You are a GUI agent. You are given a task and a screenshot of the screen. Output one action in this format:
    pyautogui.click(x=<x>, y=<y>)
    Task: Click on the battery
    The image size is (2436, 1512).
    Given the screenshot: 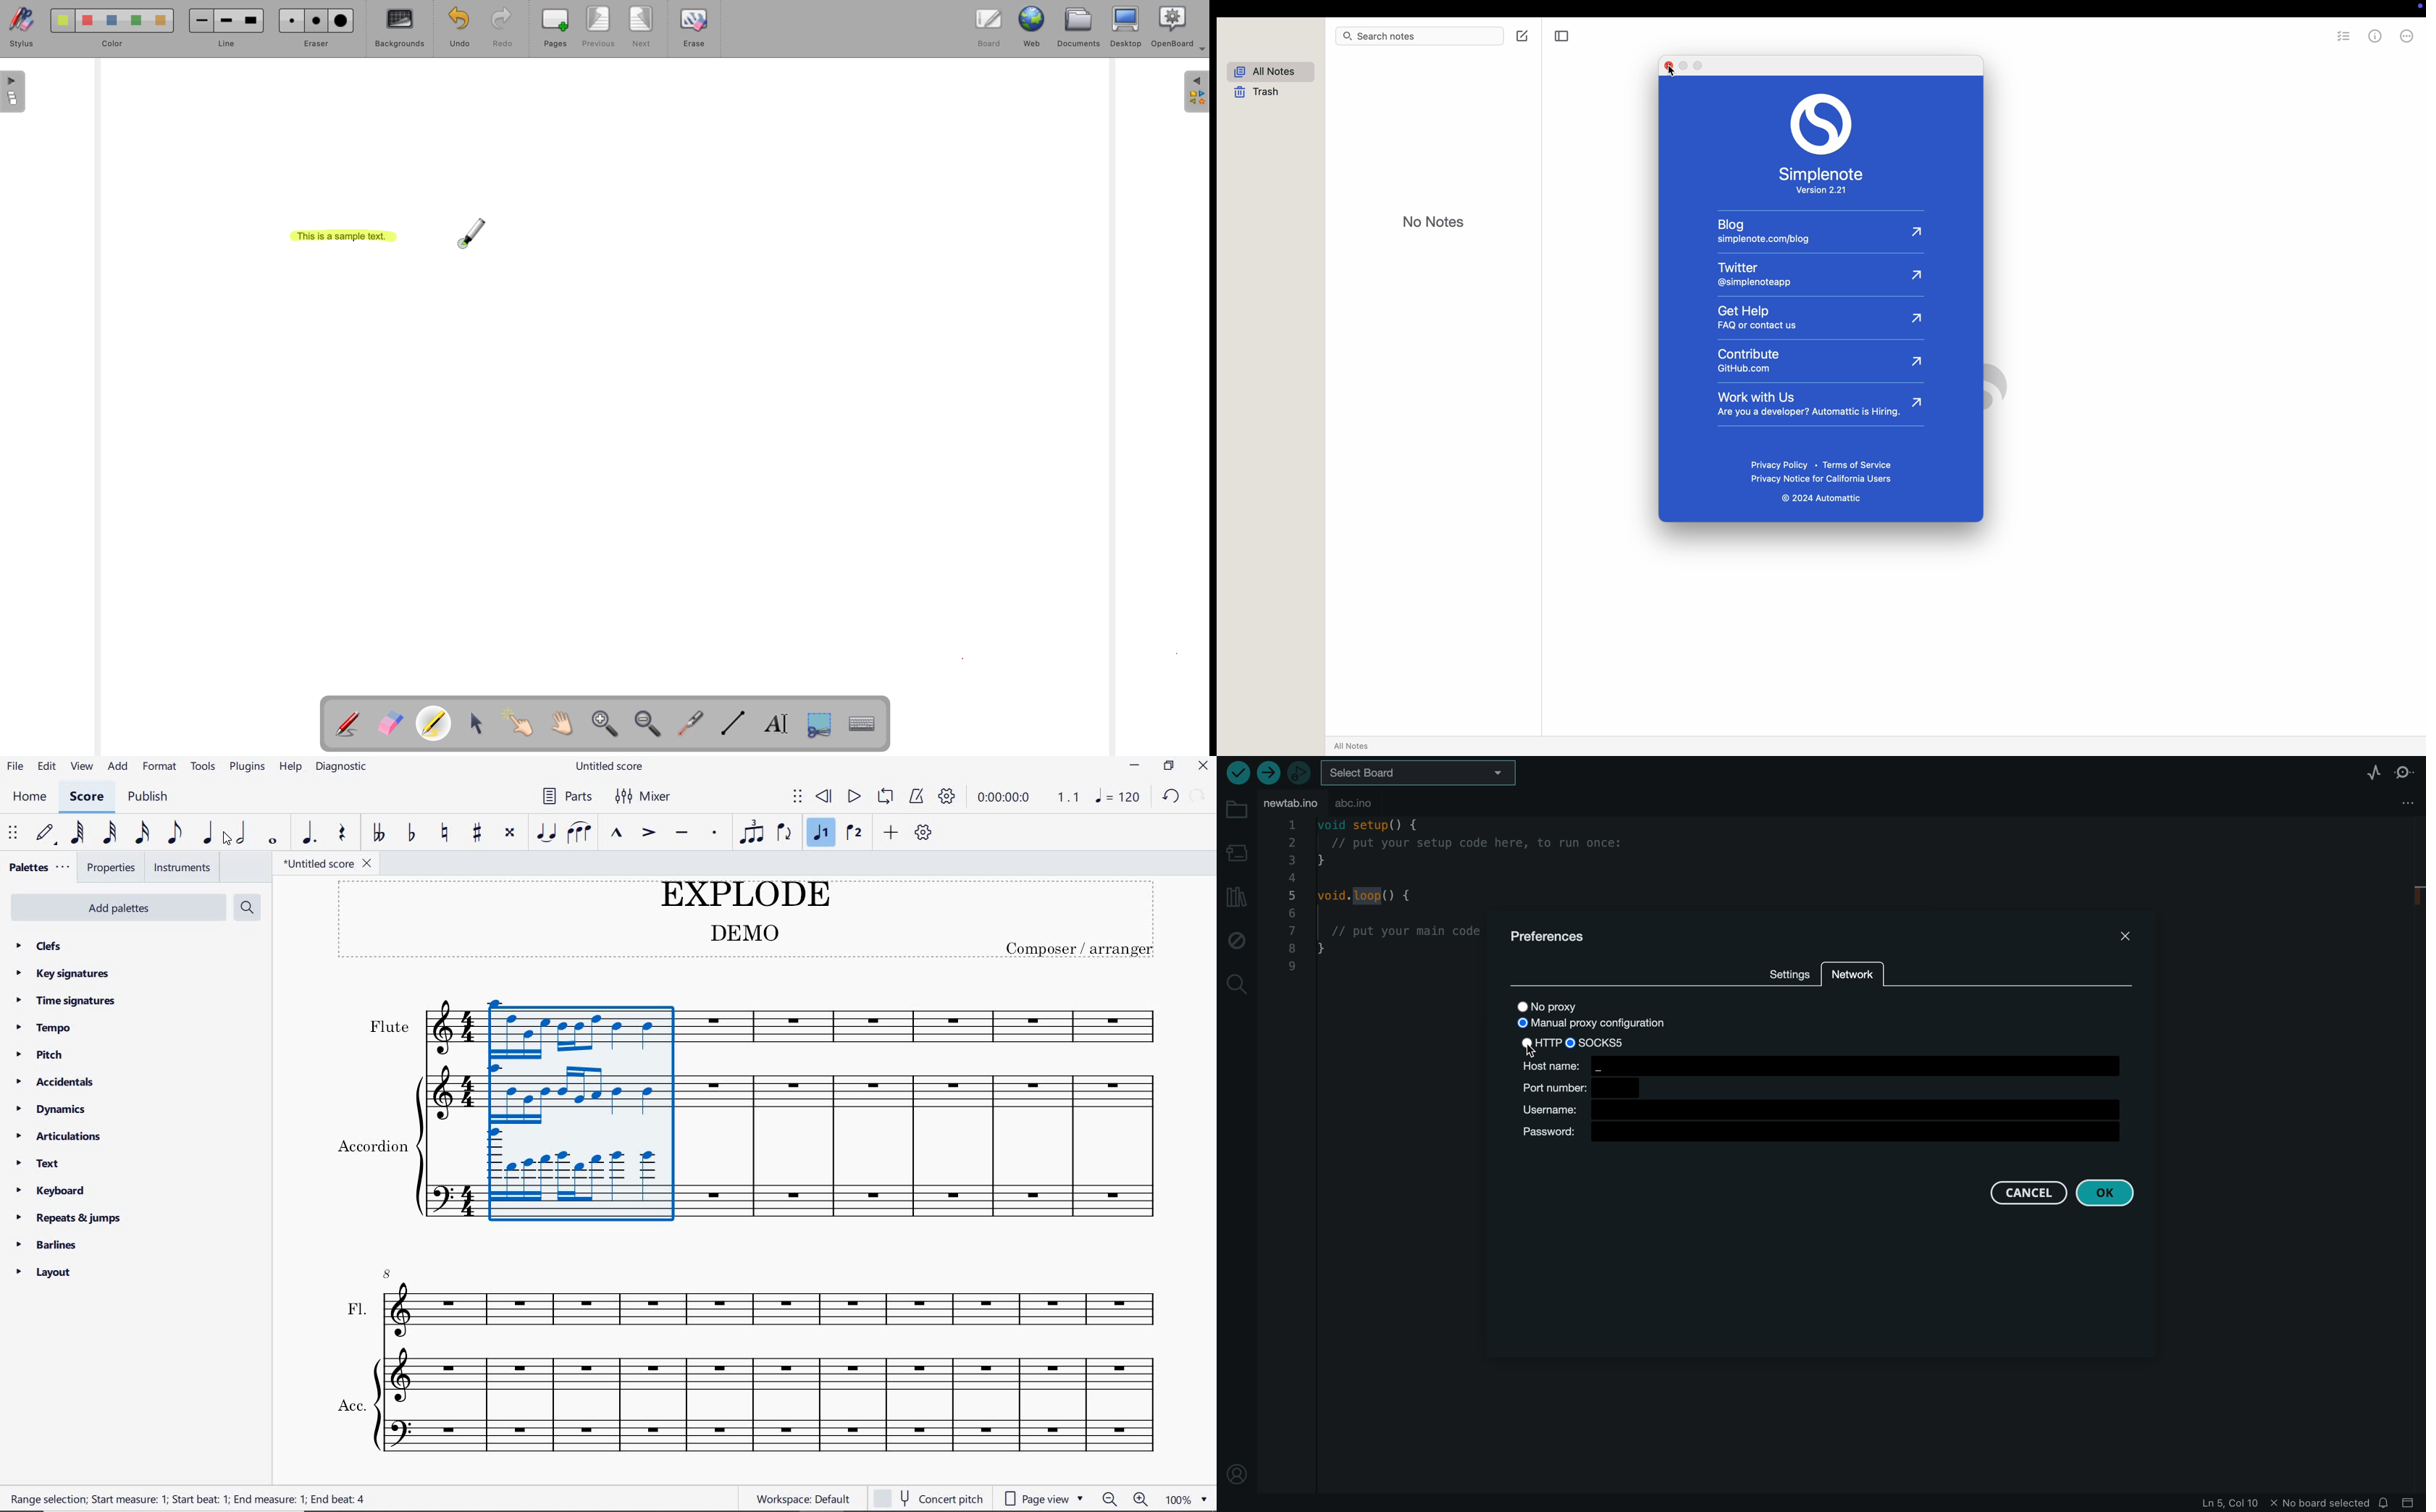 What is the action you would take?
    pyautogui.click(x=2237, y=9)
    